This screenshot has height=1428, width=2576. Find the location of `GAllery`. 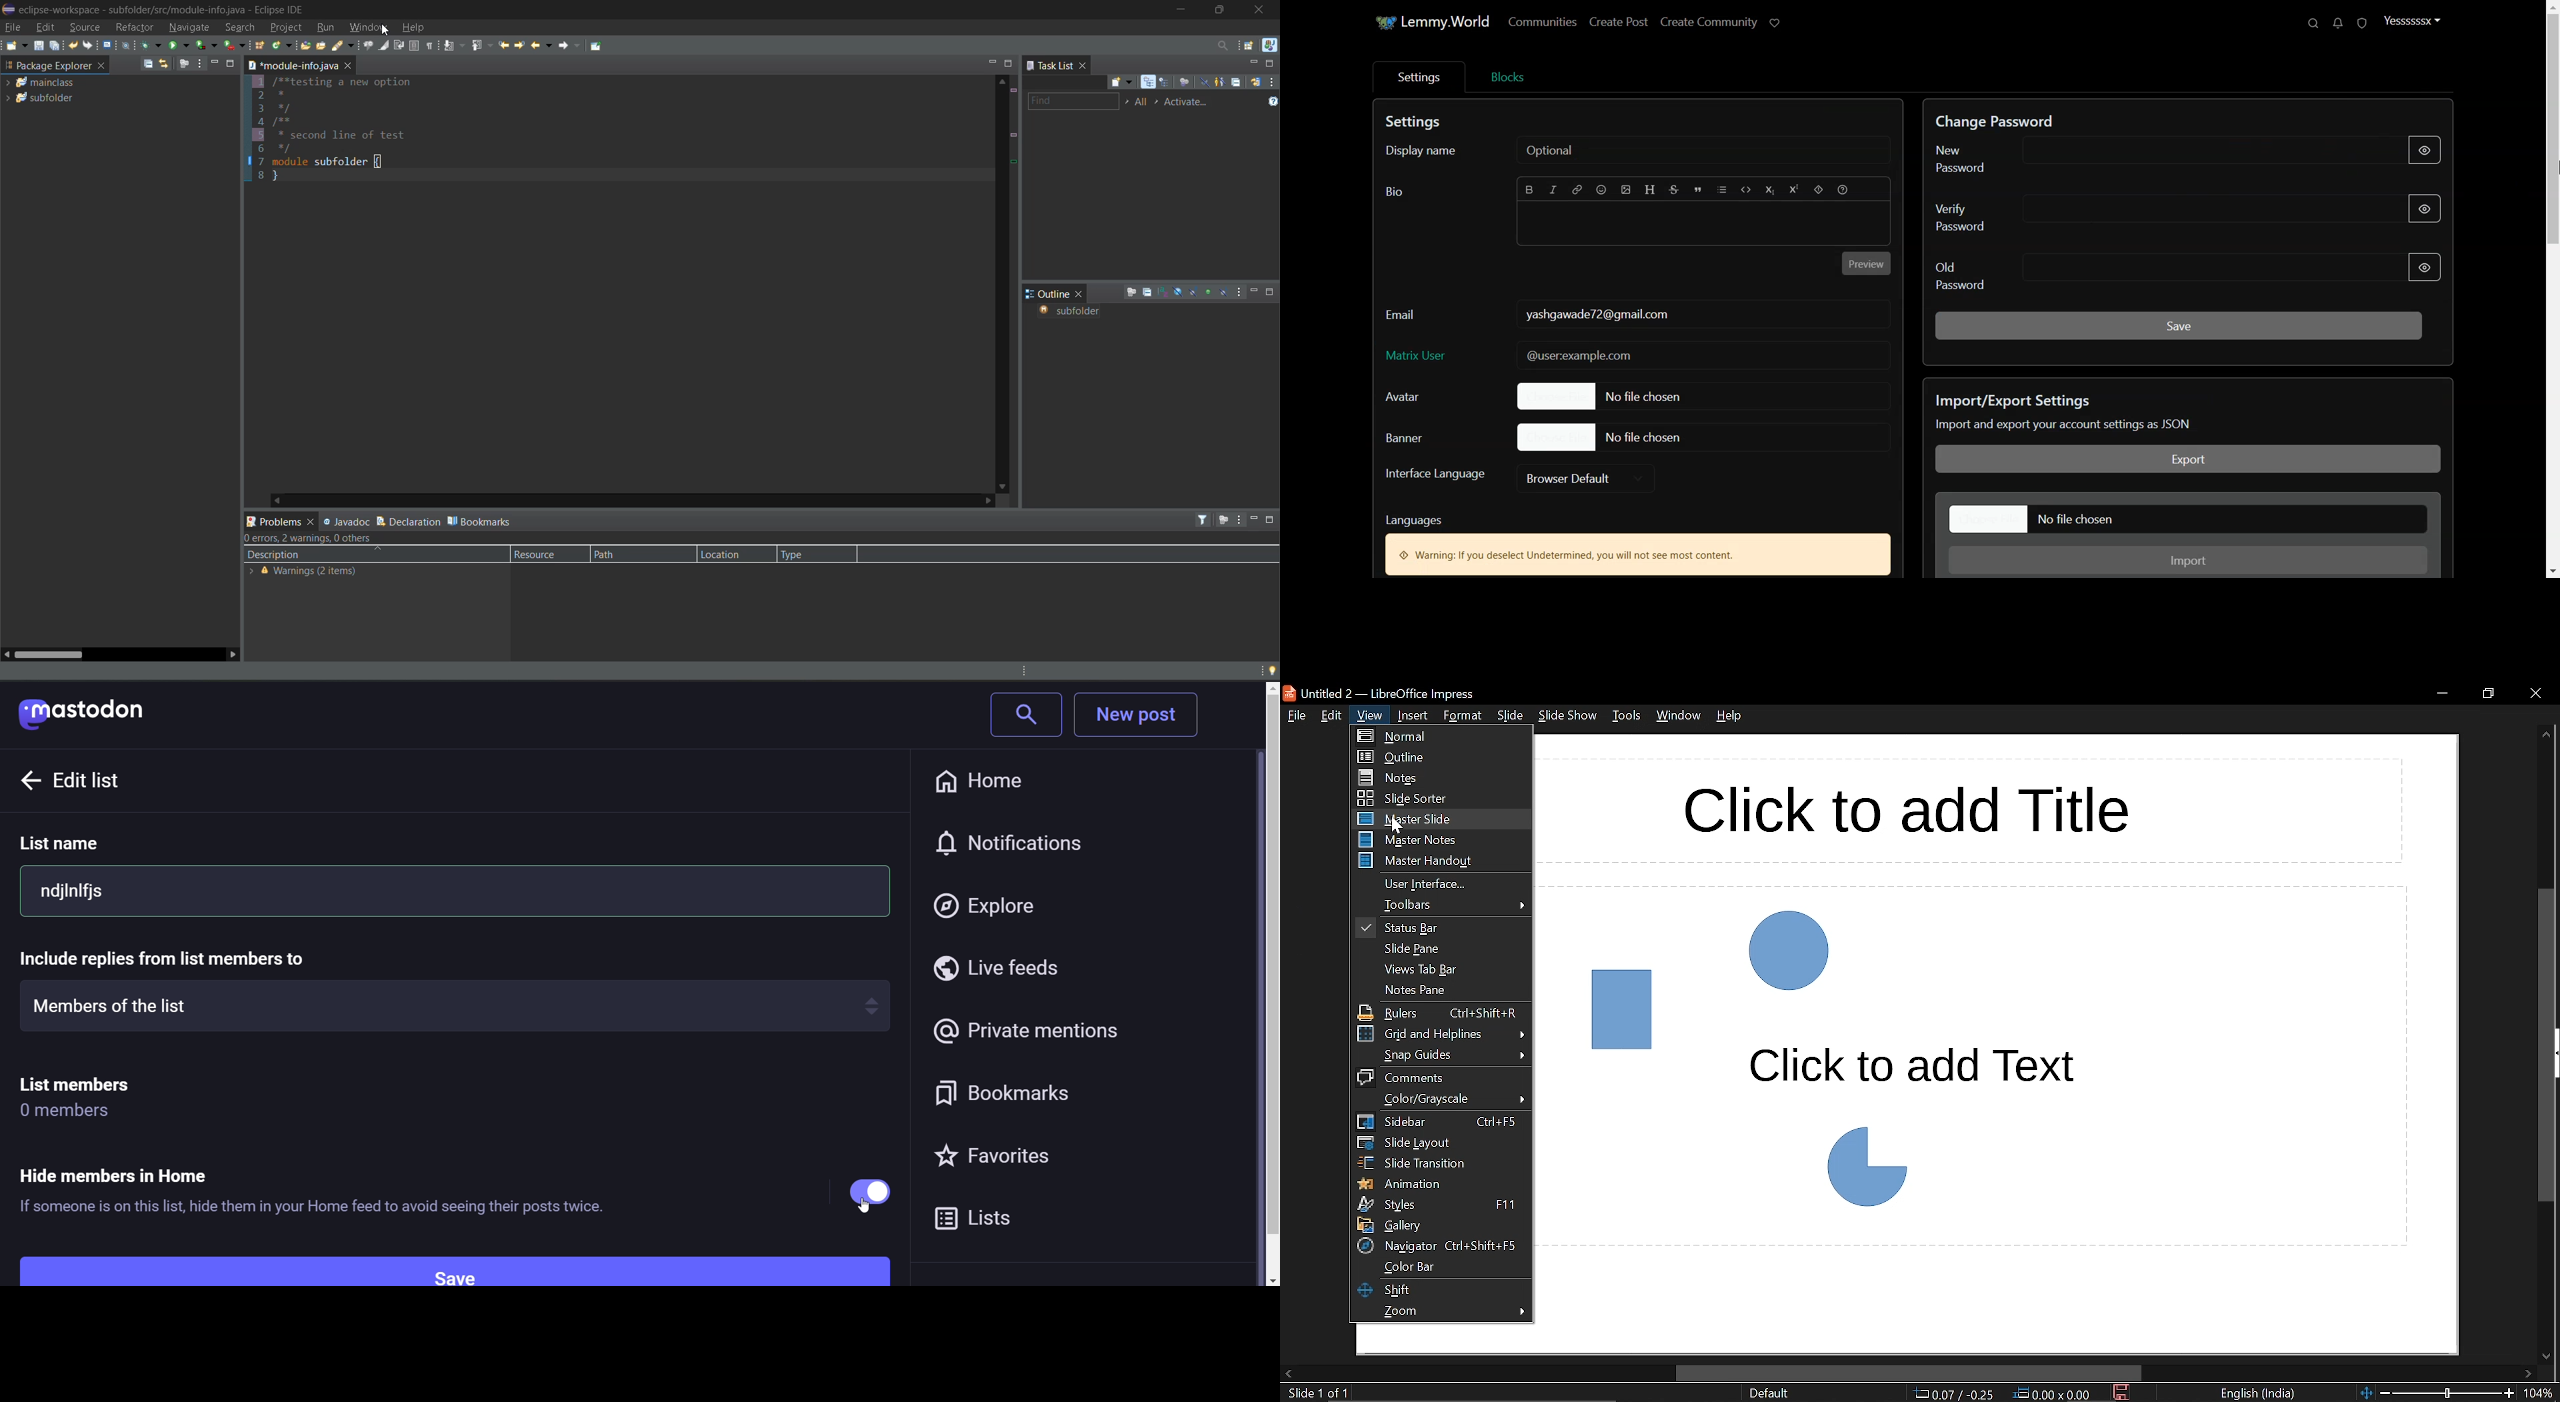

GAllery is located at coordinates (1439, 1225).